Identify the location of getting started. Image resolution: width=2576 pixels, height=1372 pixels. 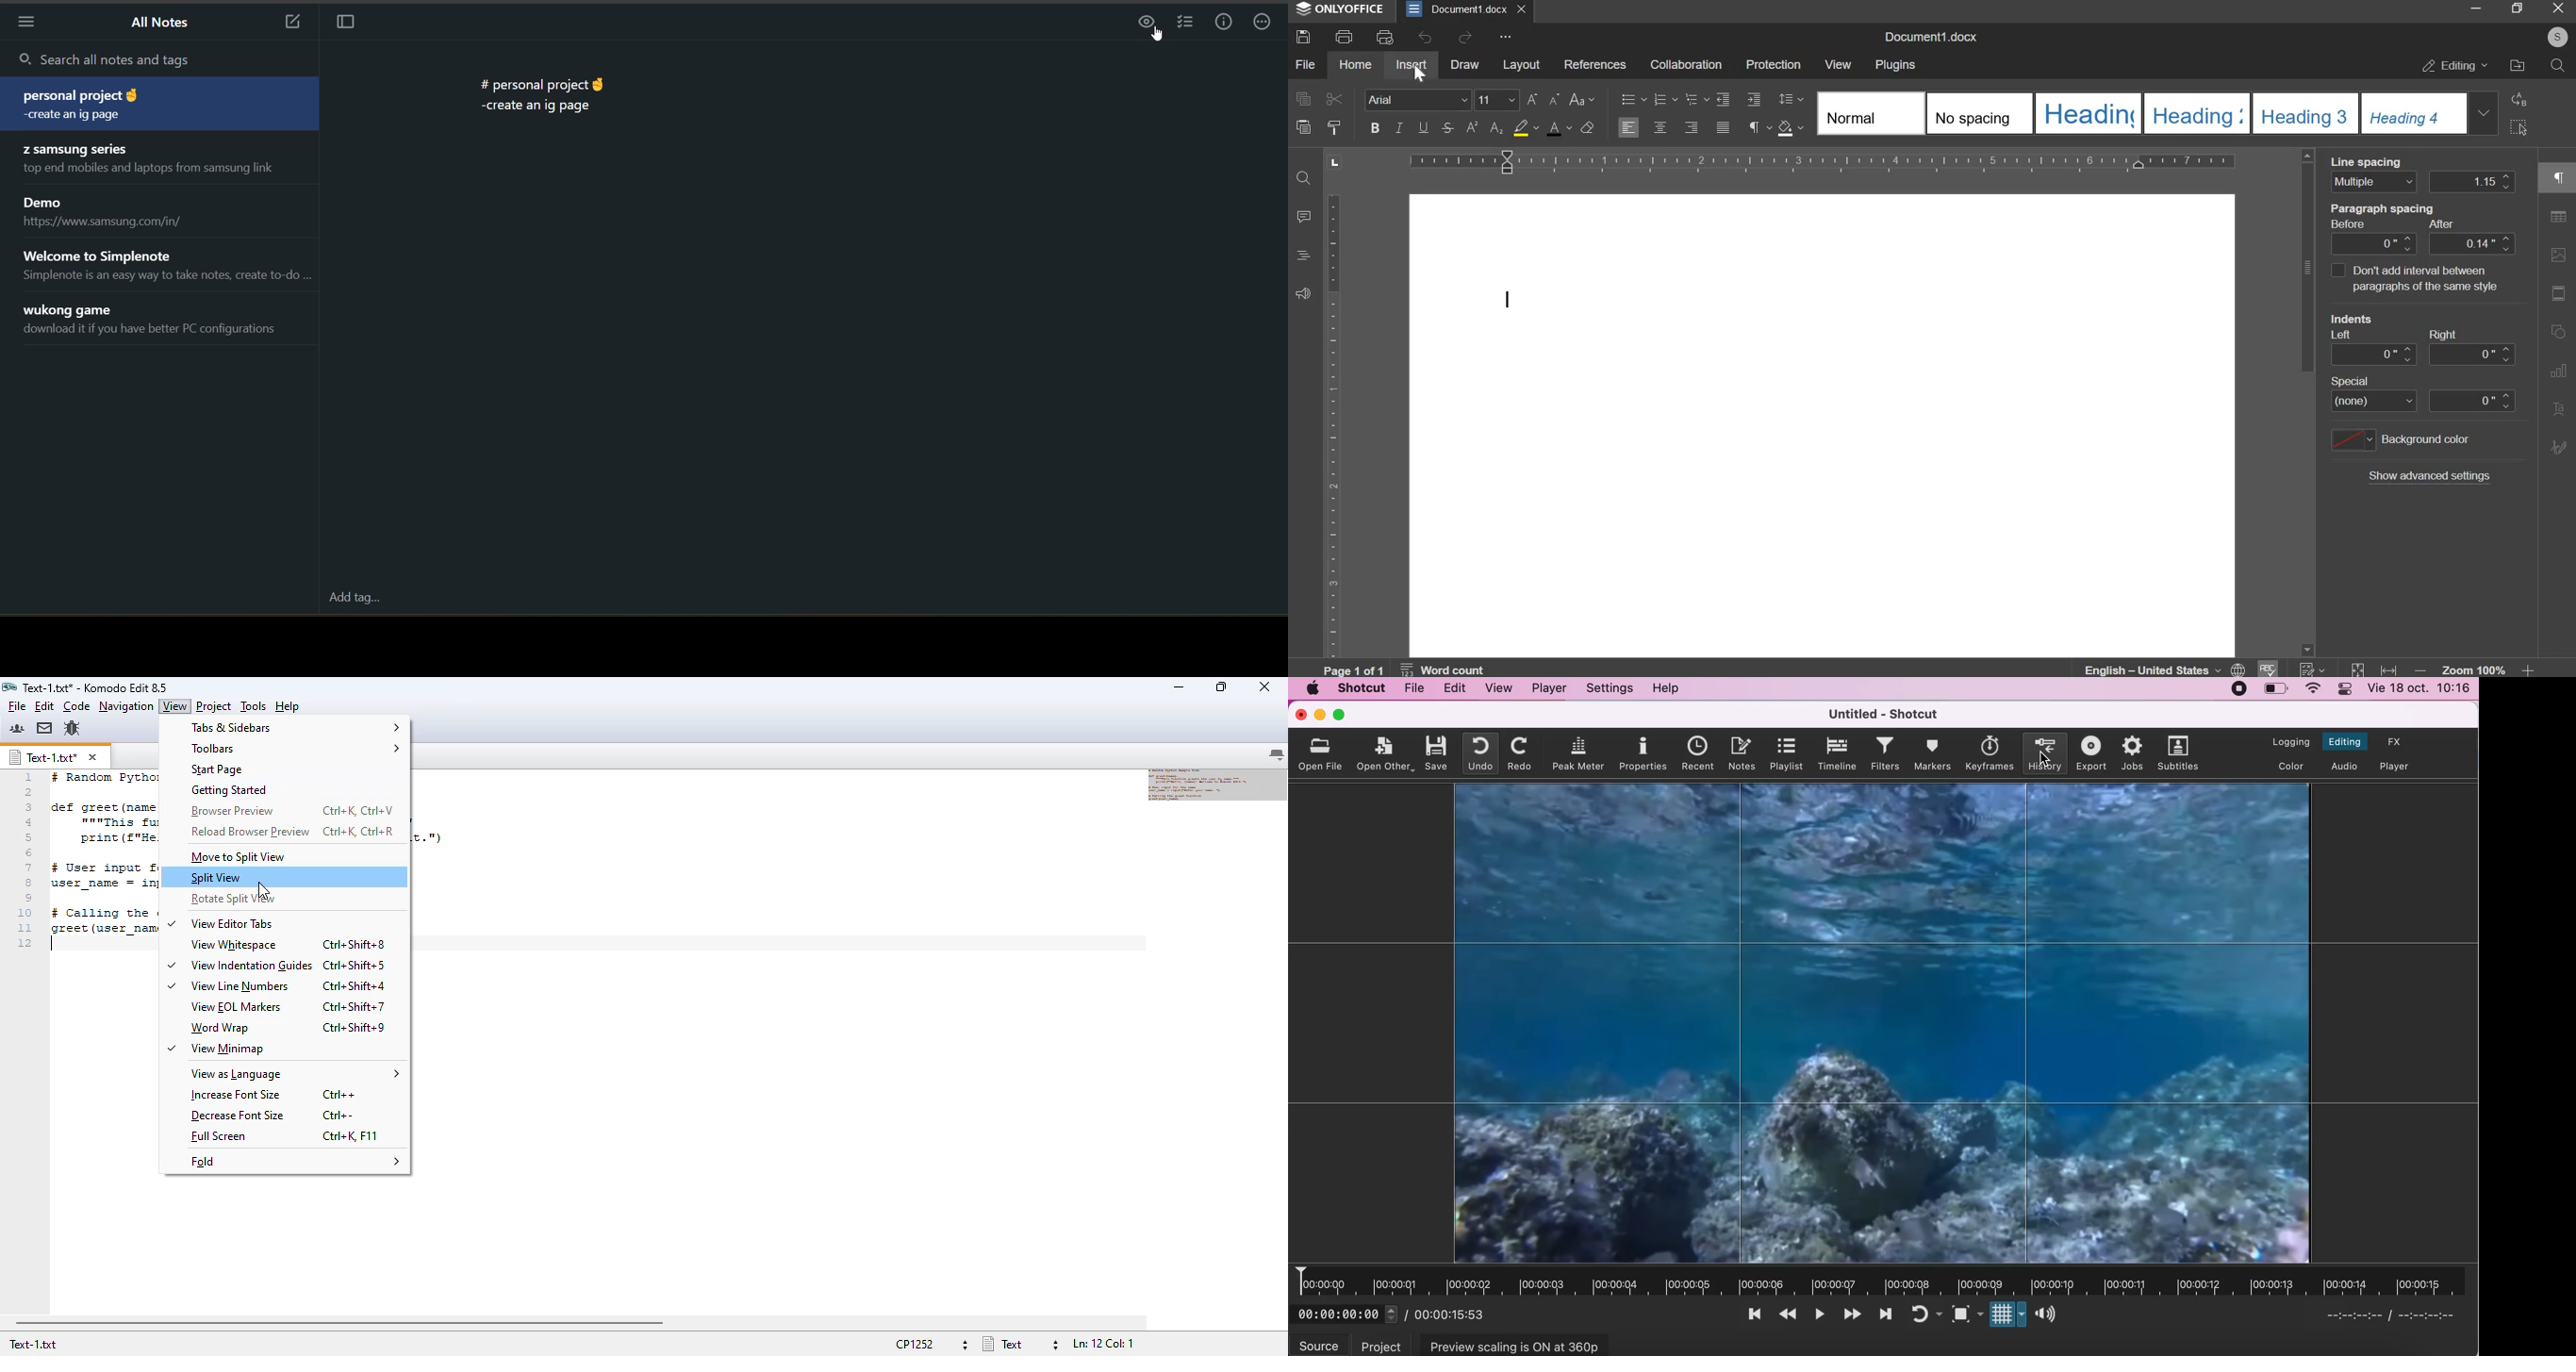
(229, 791).